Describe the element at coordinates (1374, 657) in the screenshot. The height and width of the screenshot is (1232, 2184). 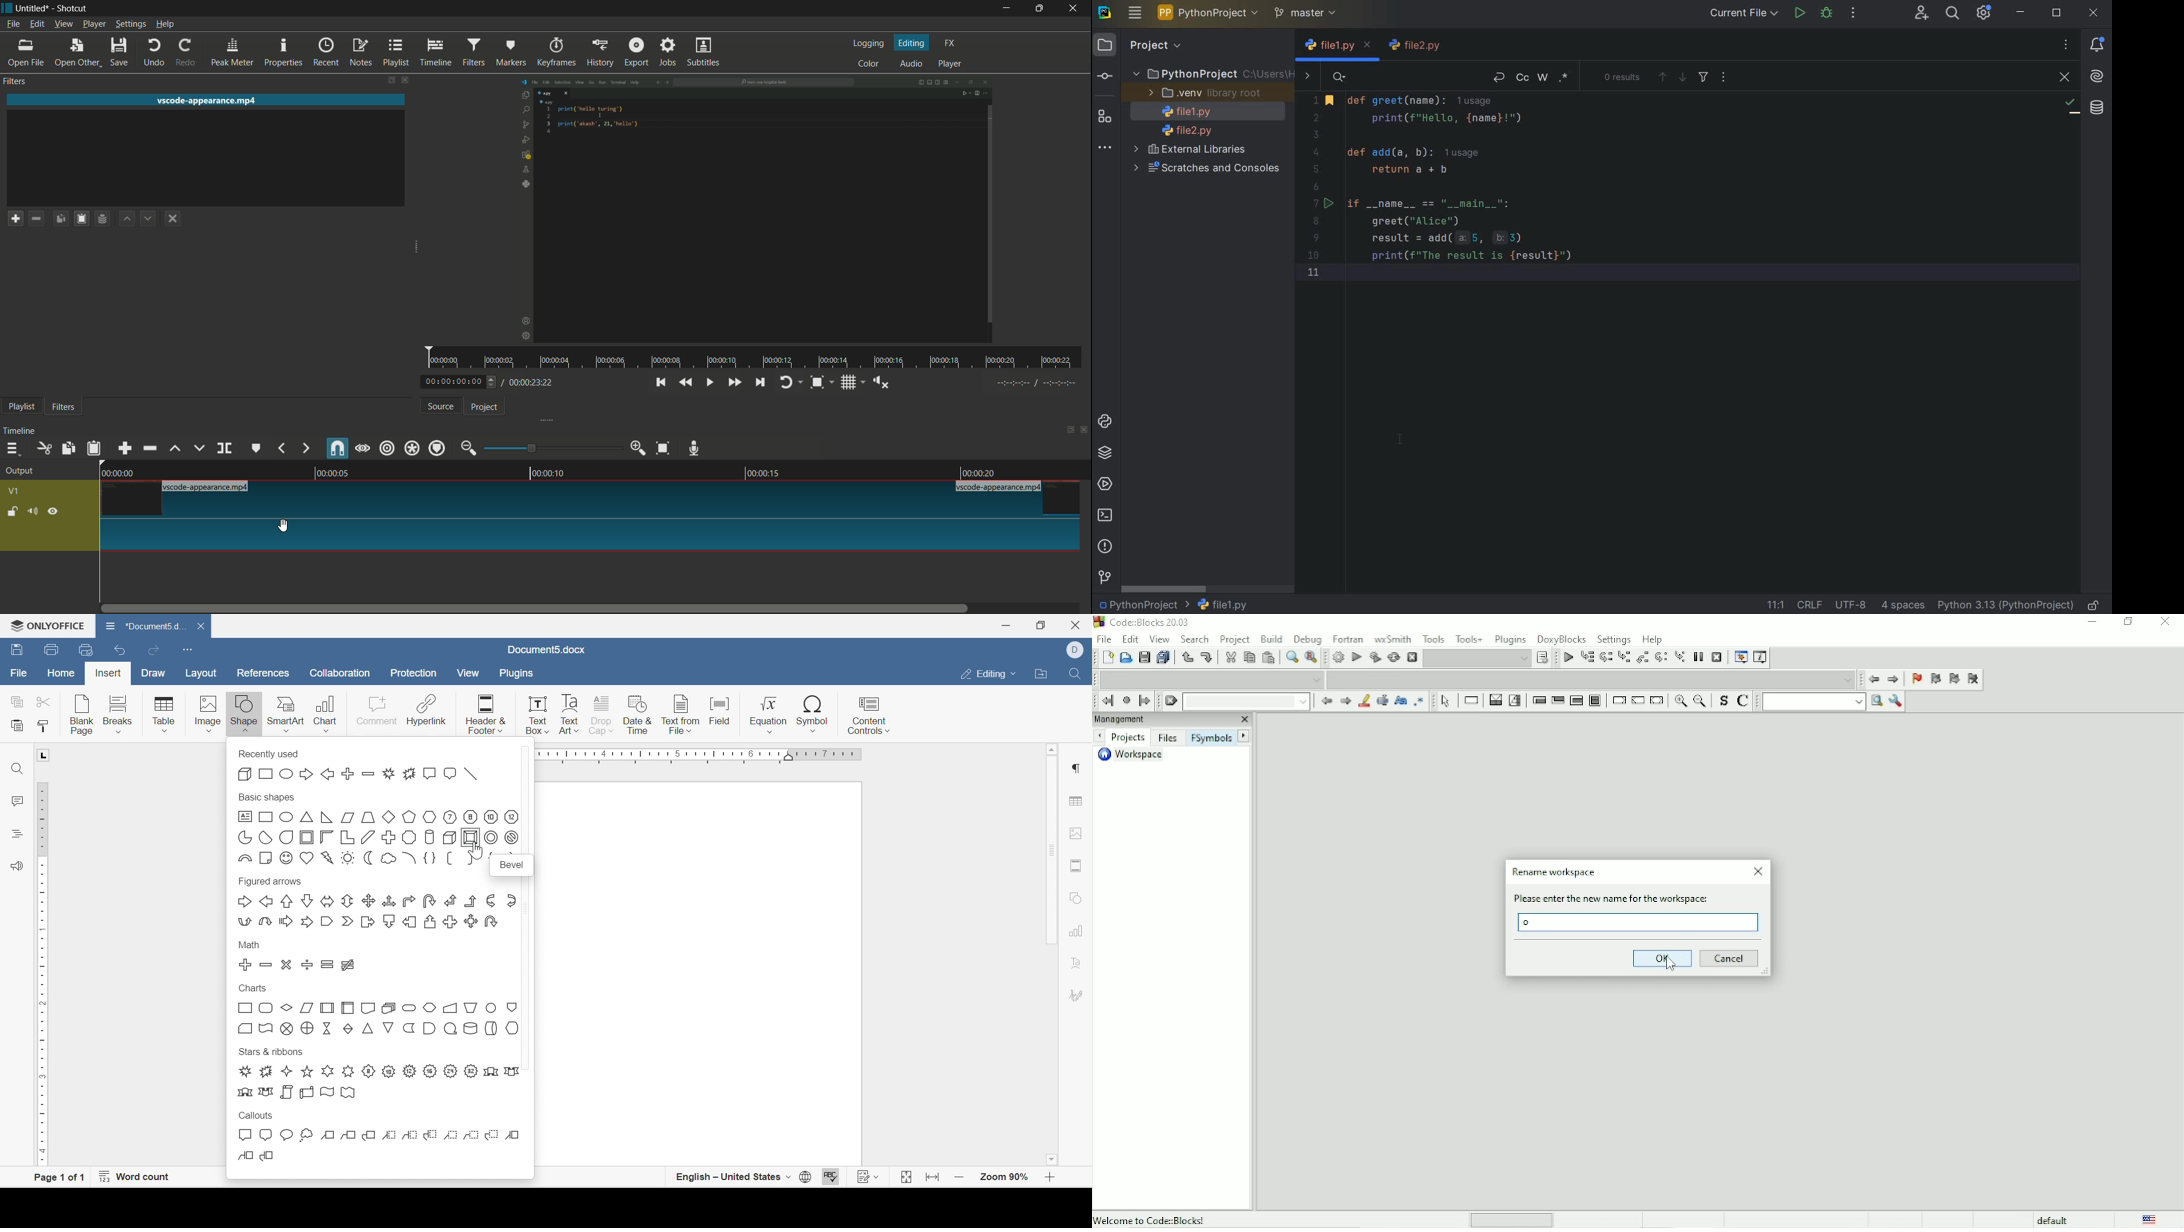
I see `Build and run` at that location.